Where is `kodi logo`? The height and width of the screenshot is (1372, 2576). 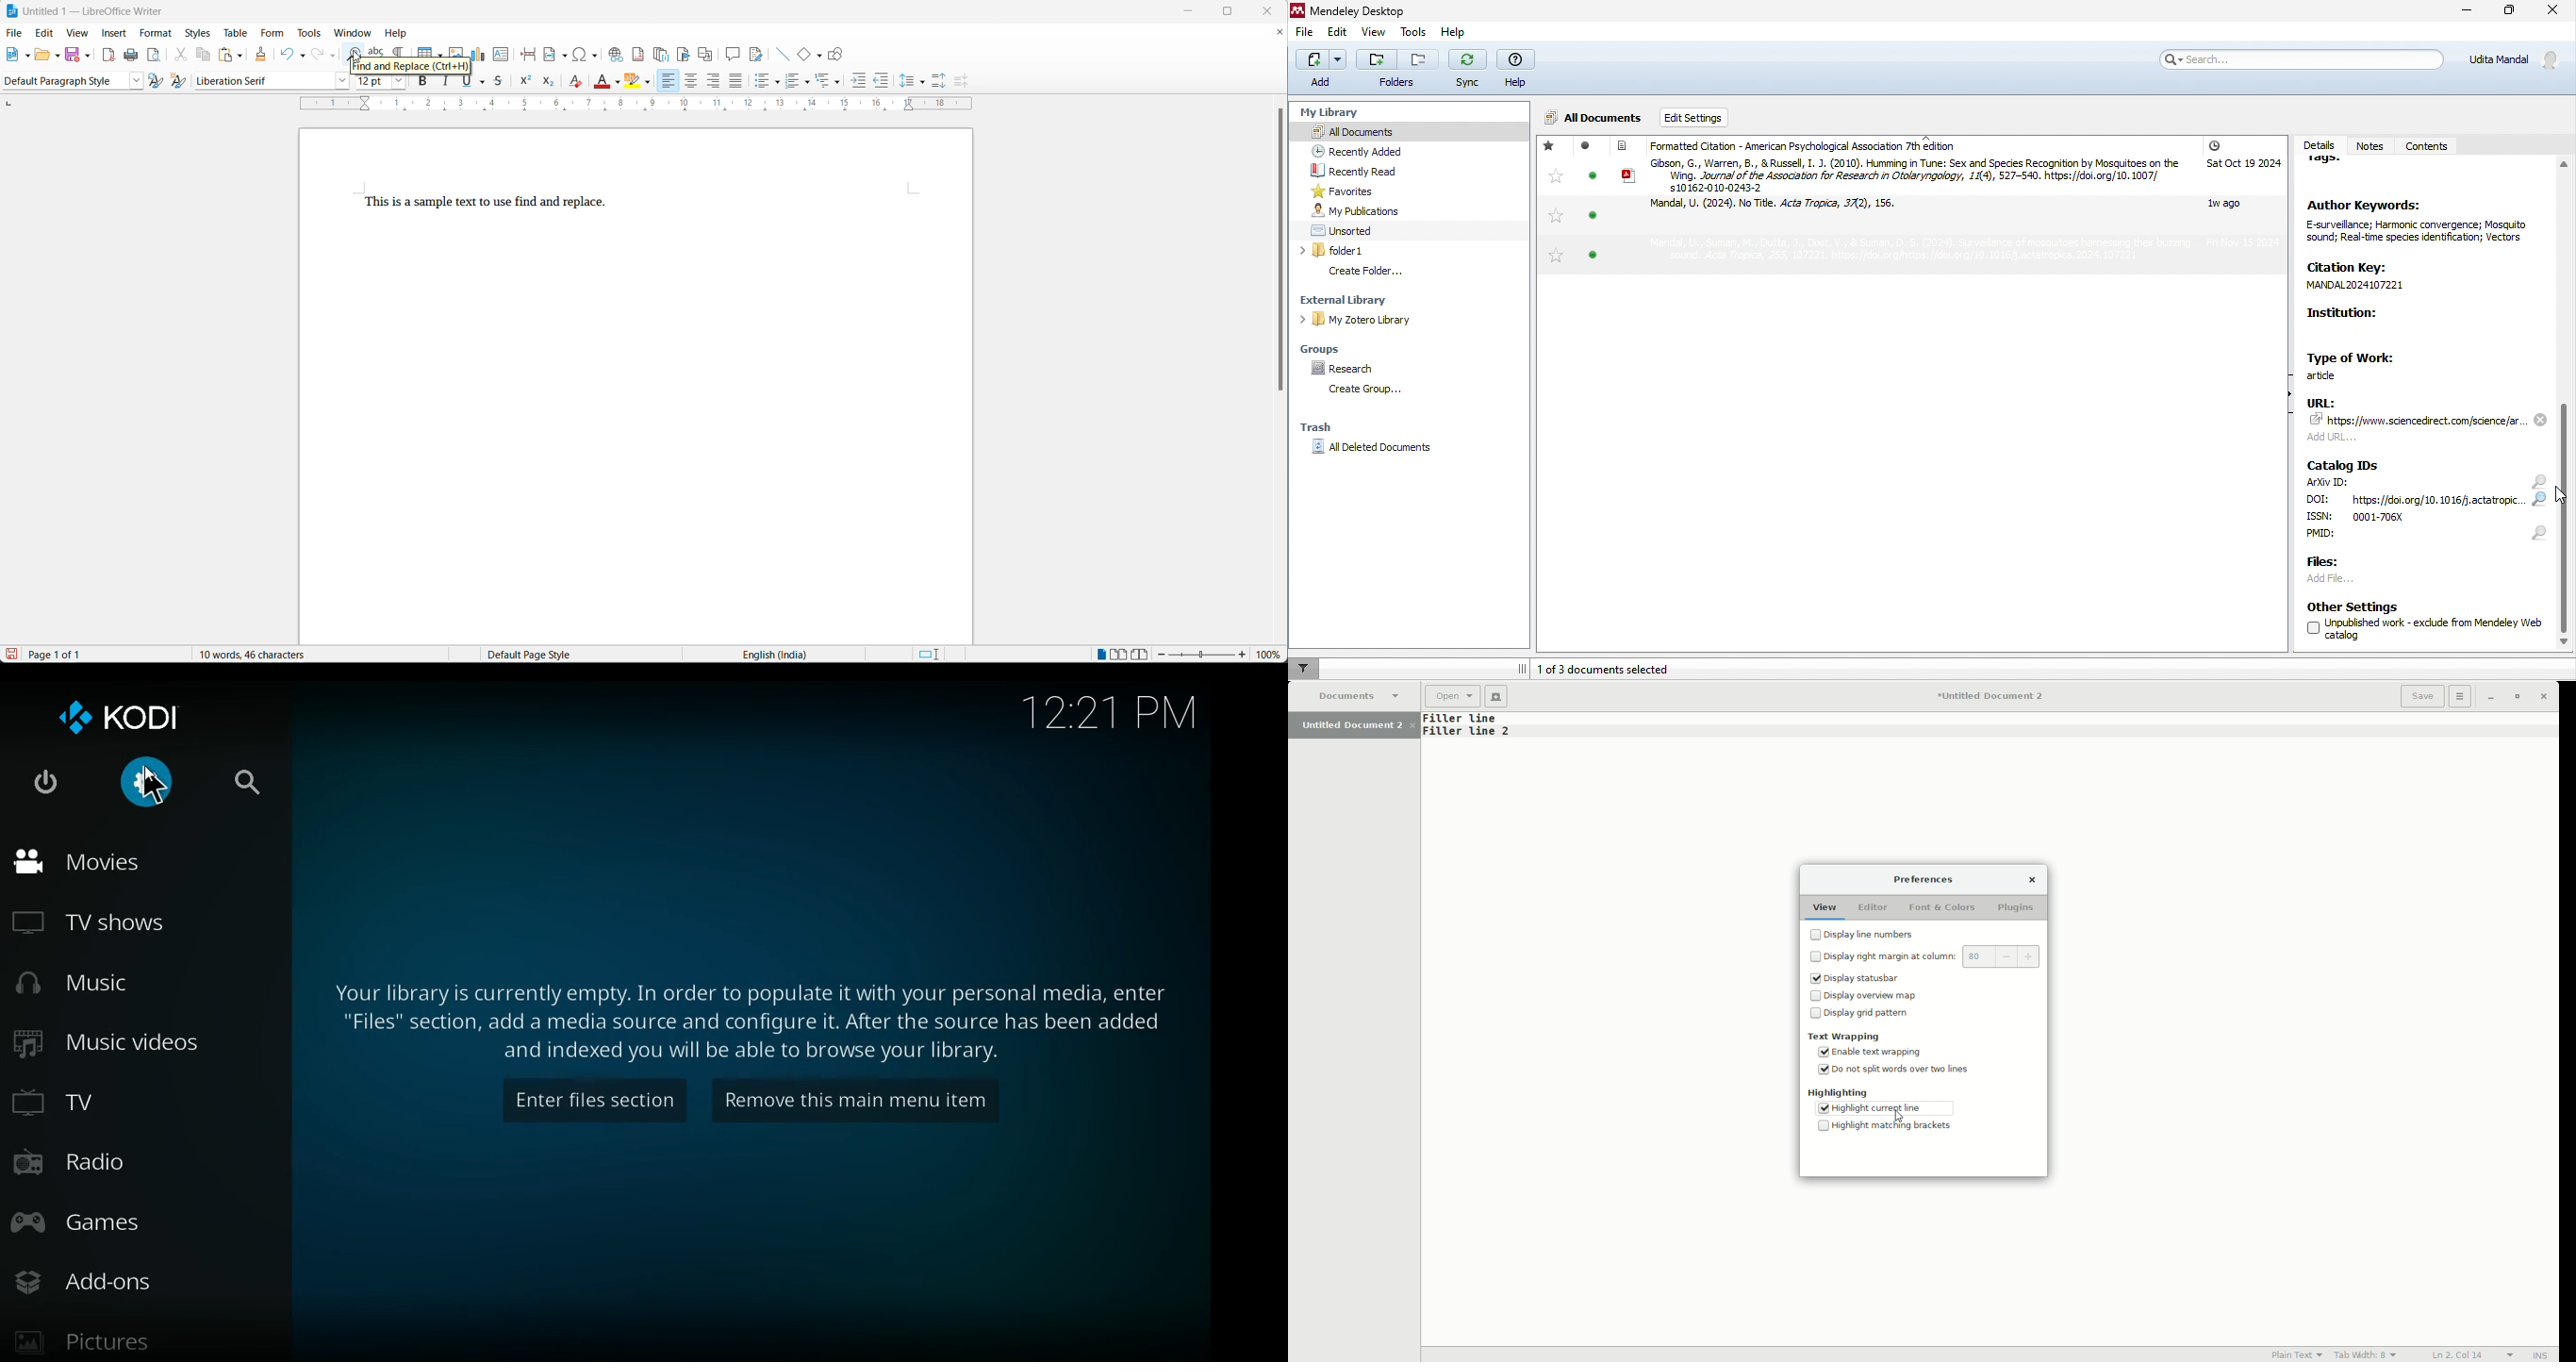
kodi logo is located at coordinates (129, 718).